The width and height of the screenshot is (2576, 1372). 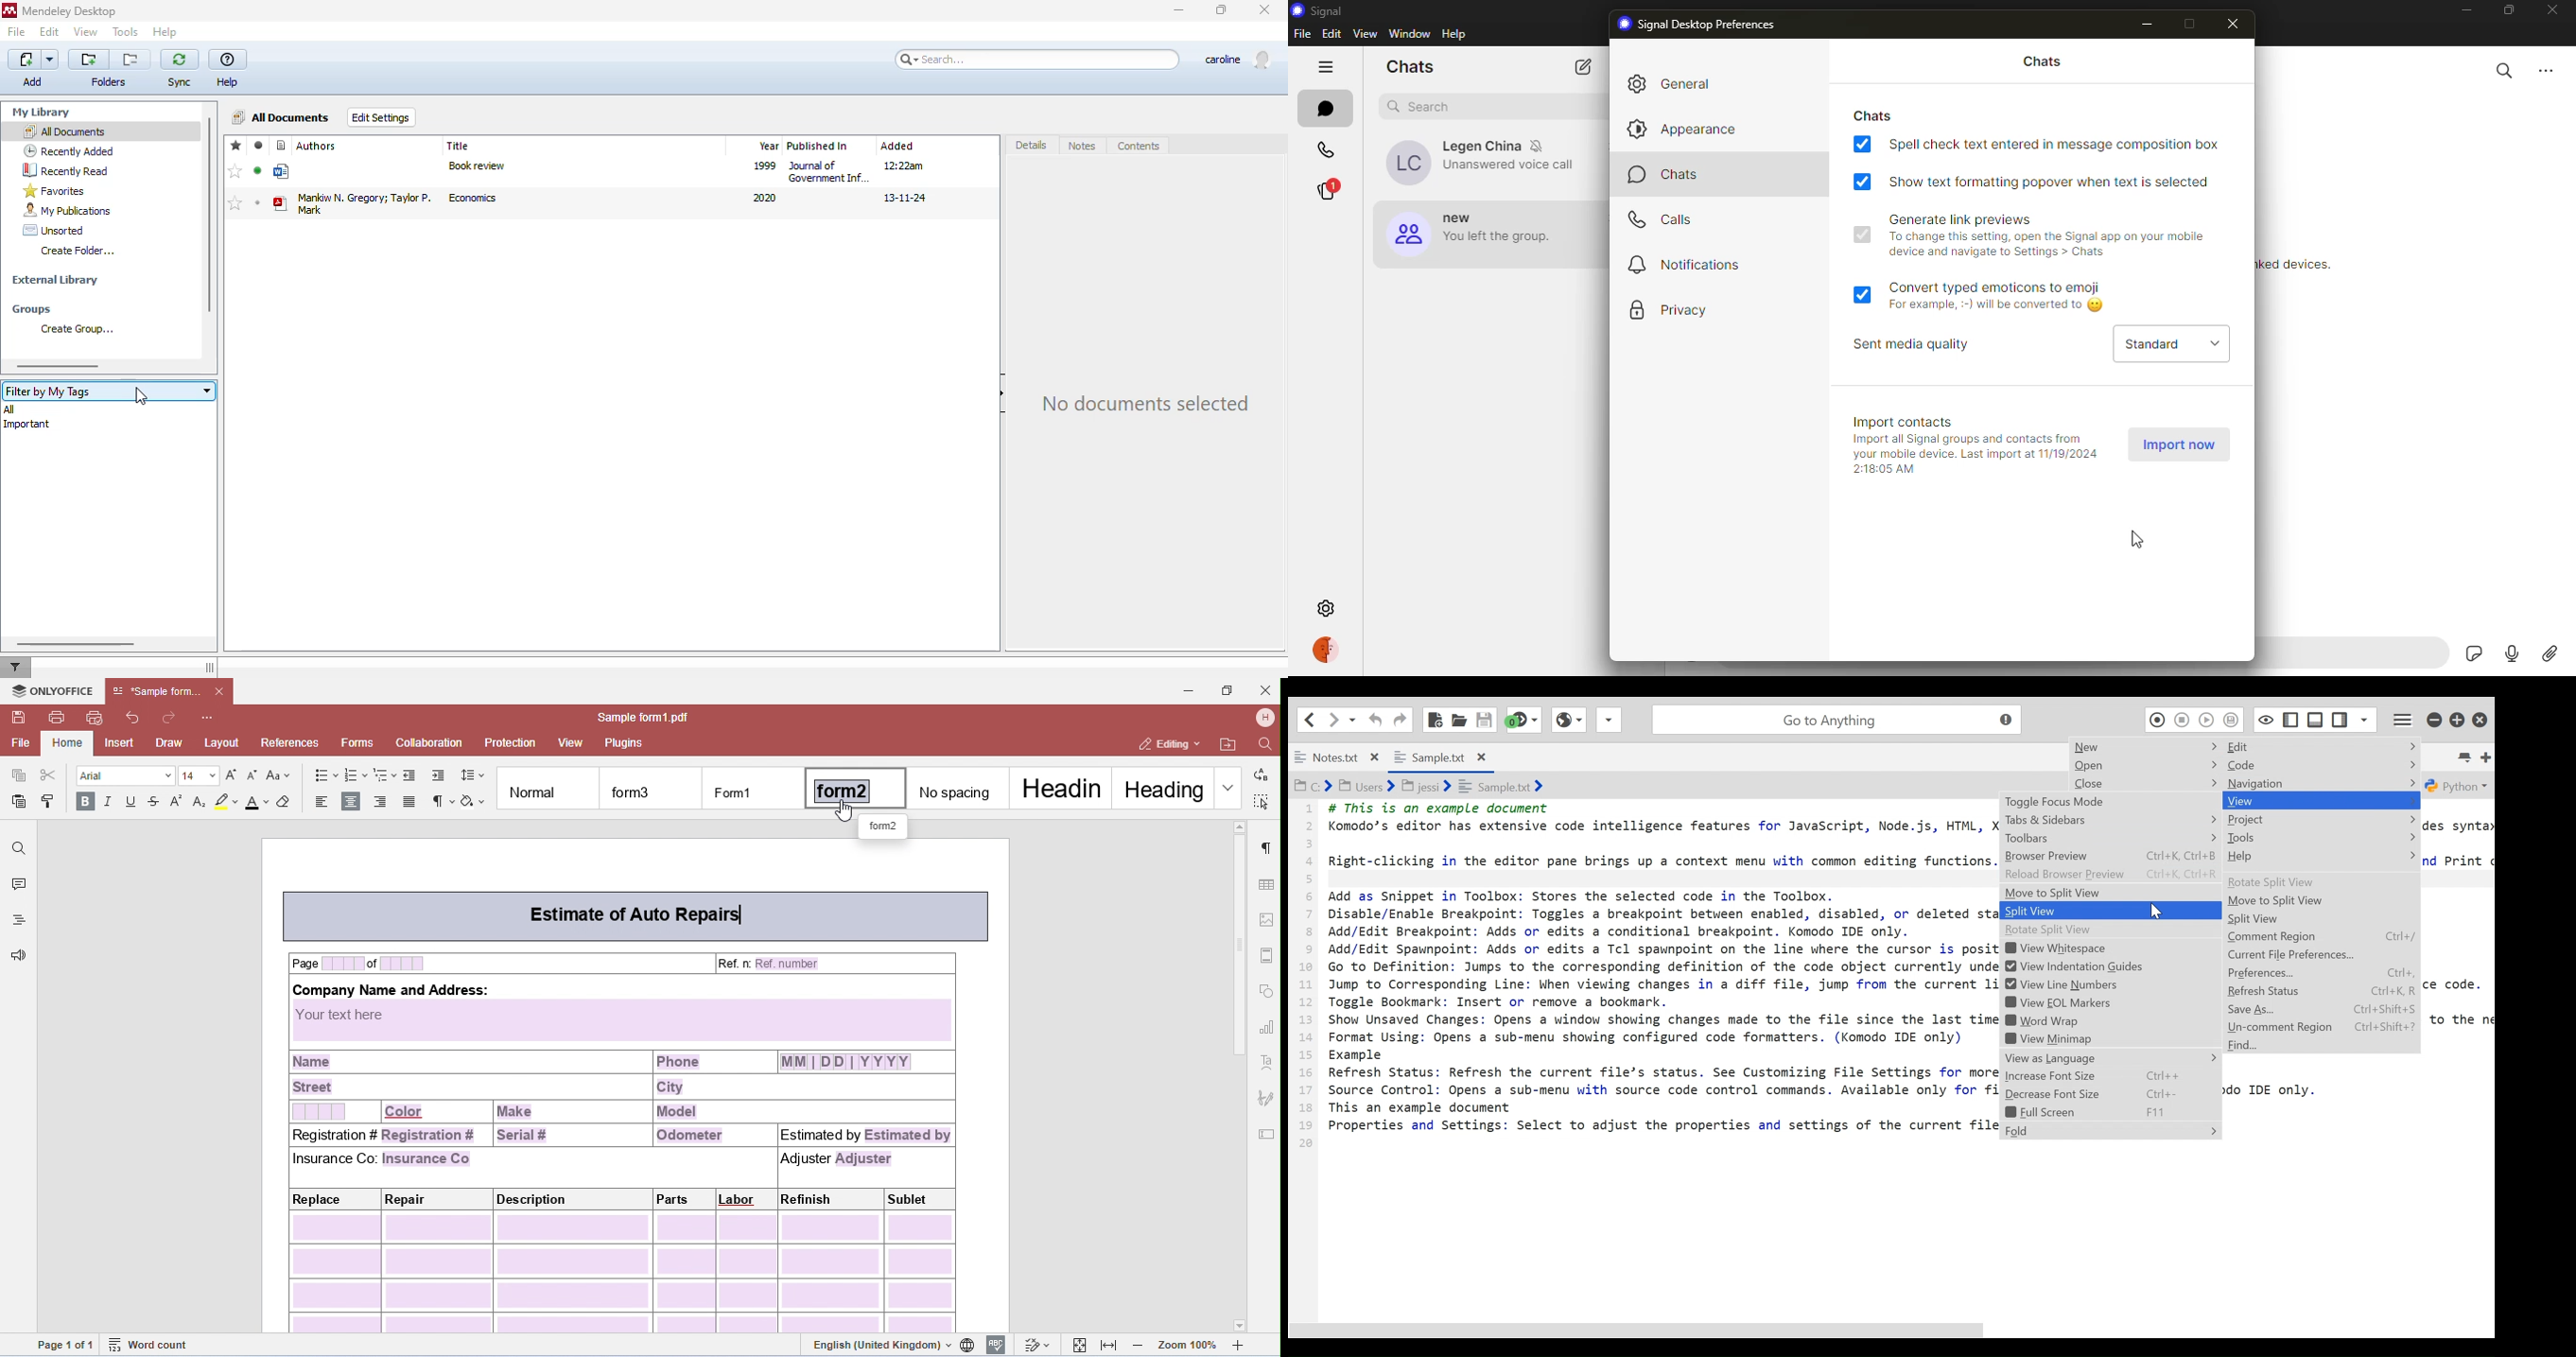 What do you see at coordinates (283, 117) in the screenshot?
I see `all documents` at bounding box center [283, 117].